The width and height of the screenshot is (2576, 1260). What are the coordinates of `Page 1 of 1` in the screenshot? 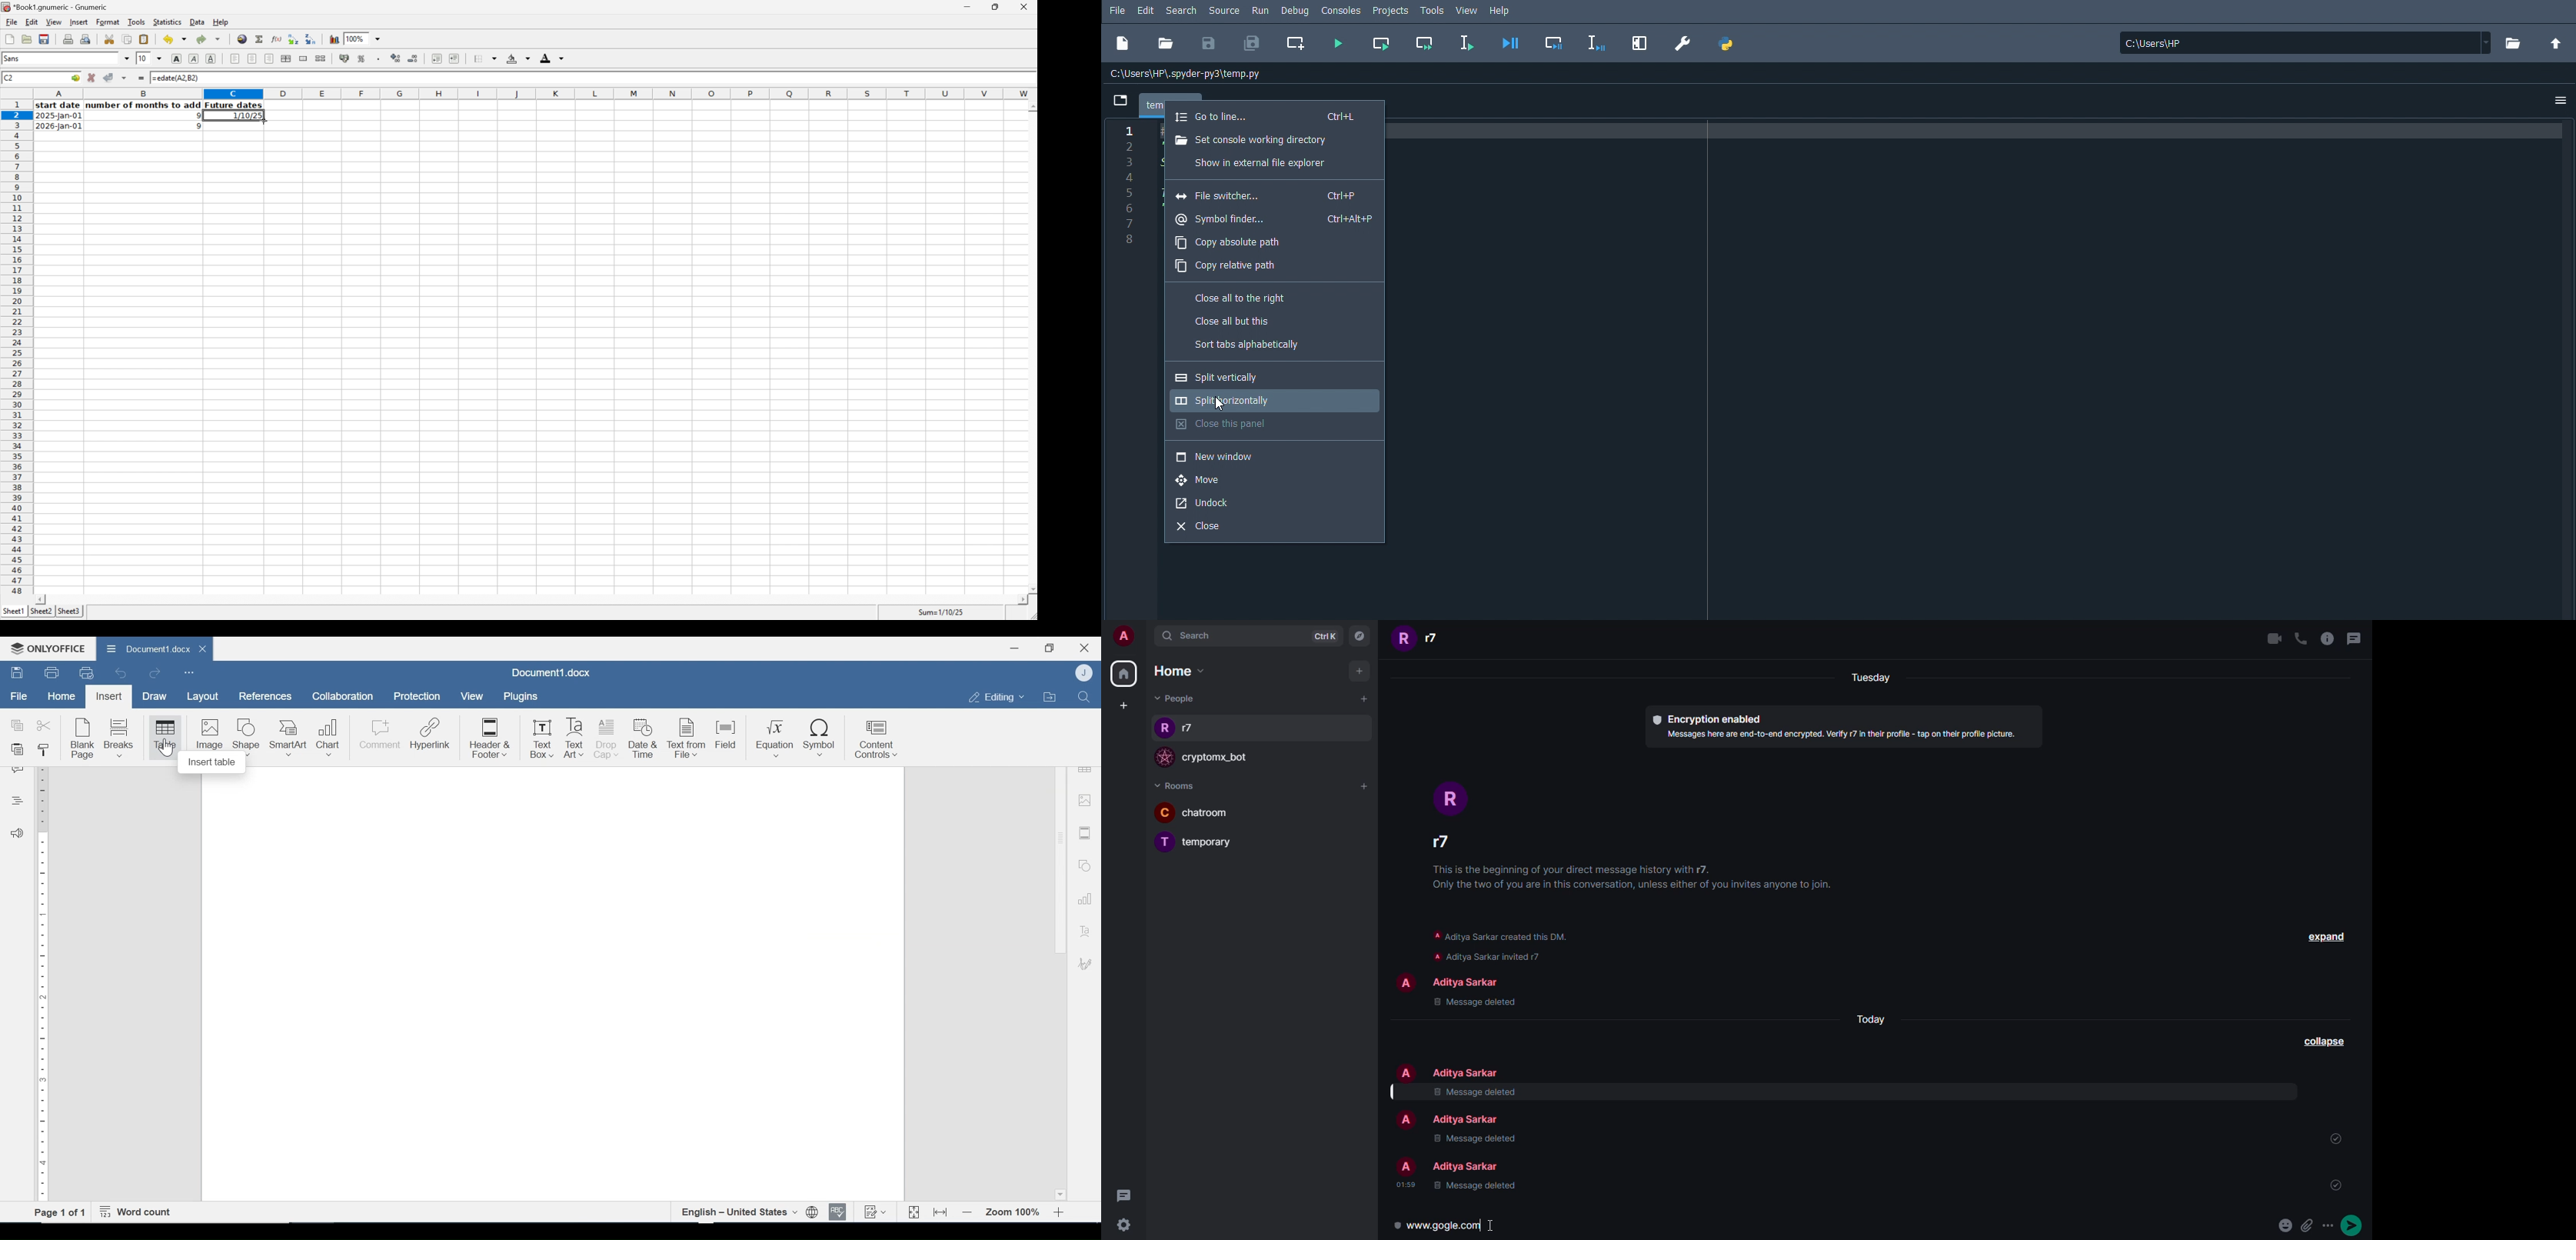 It's located at (60, 1212).